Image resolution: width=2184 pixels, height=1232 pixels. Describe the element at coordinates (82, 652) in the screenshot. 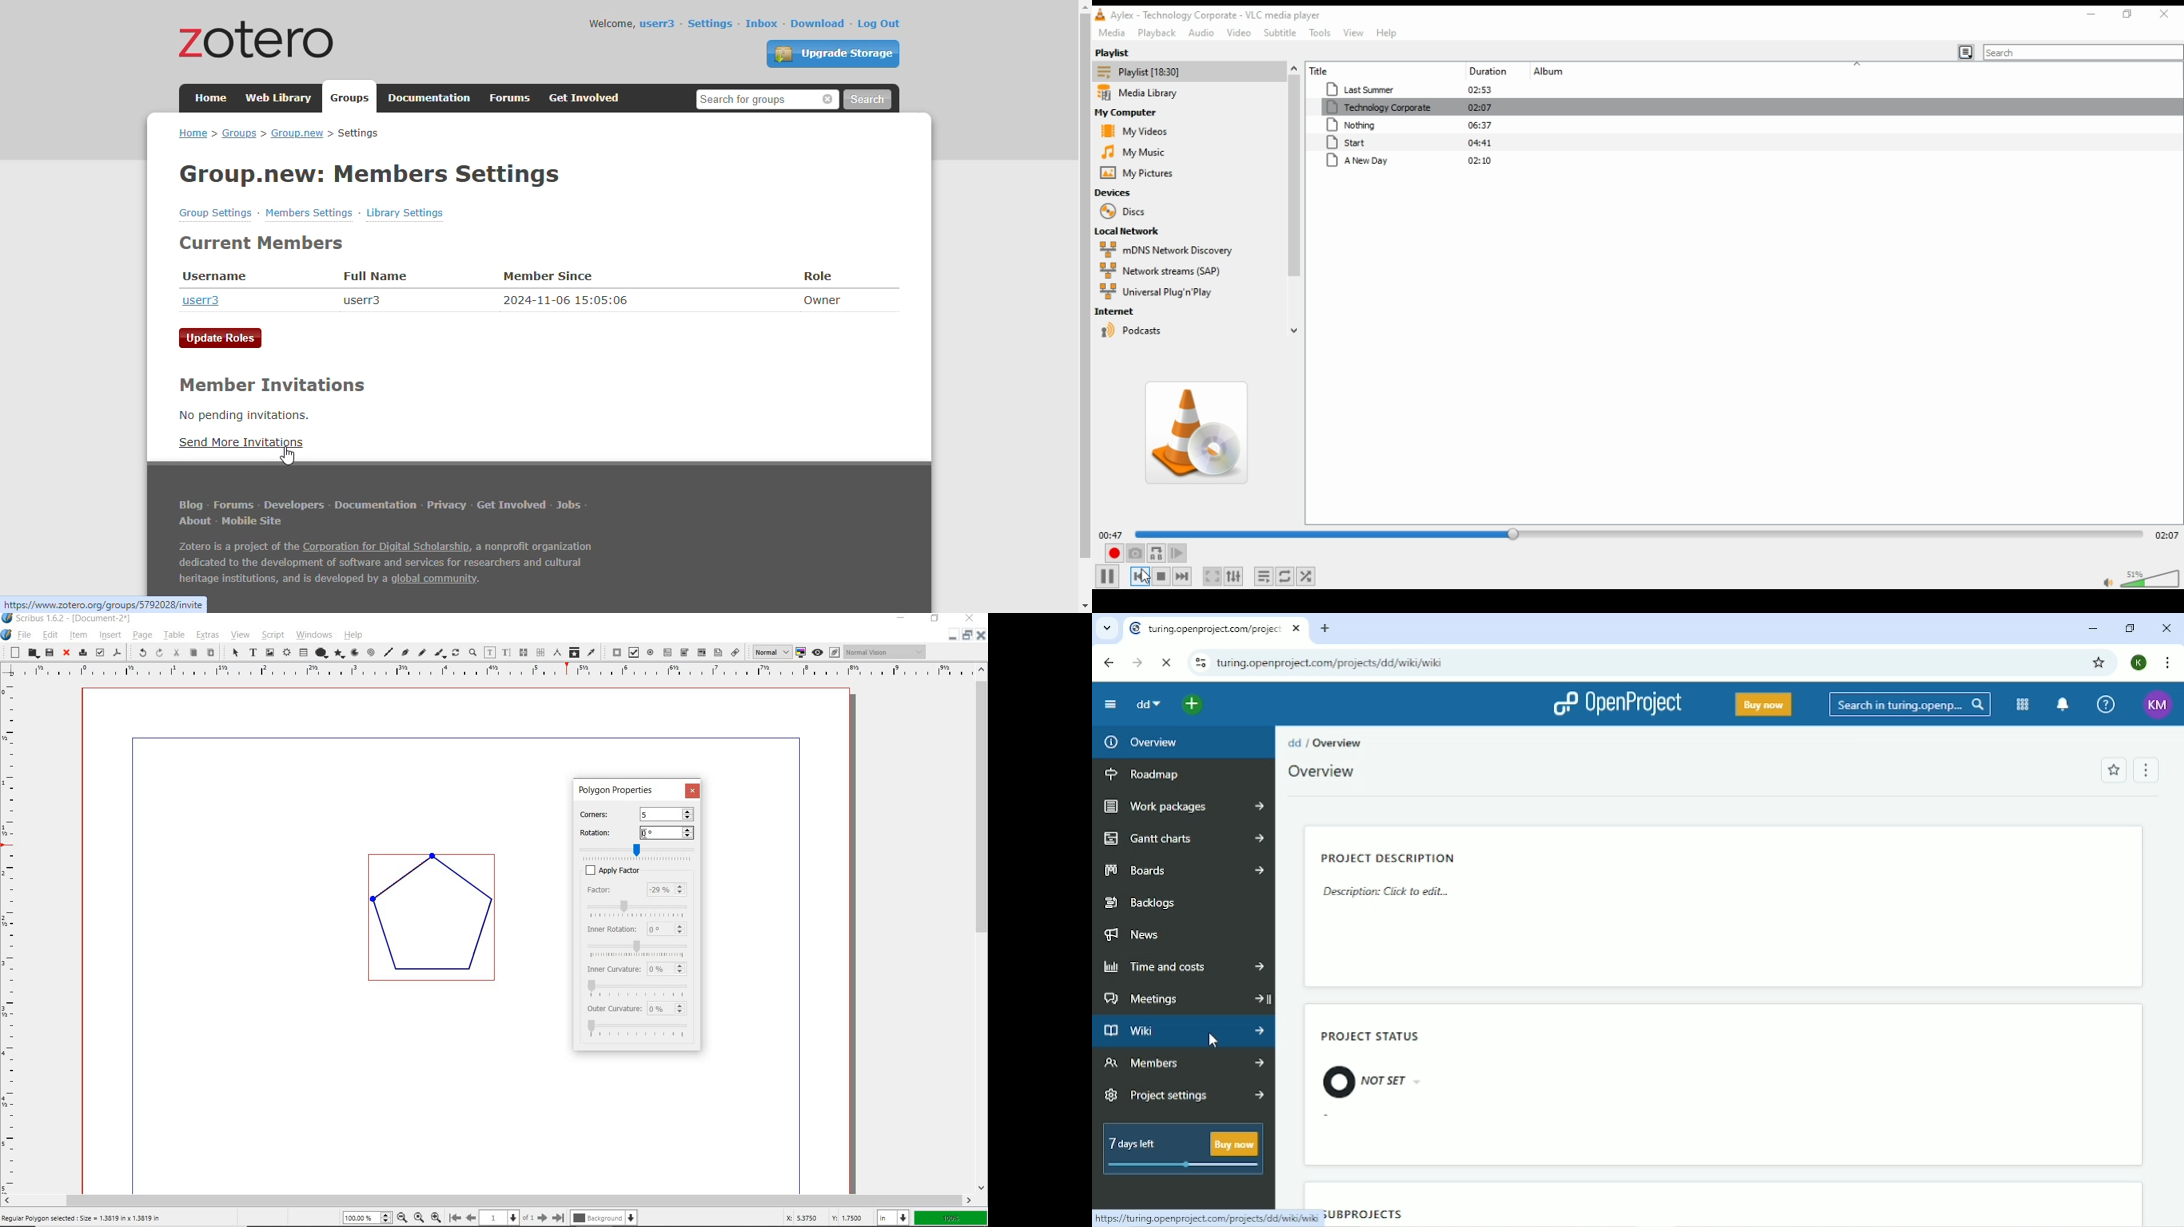

I see `print` at that location.